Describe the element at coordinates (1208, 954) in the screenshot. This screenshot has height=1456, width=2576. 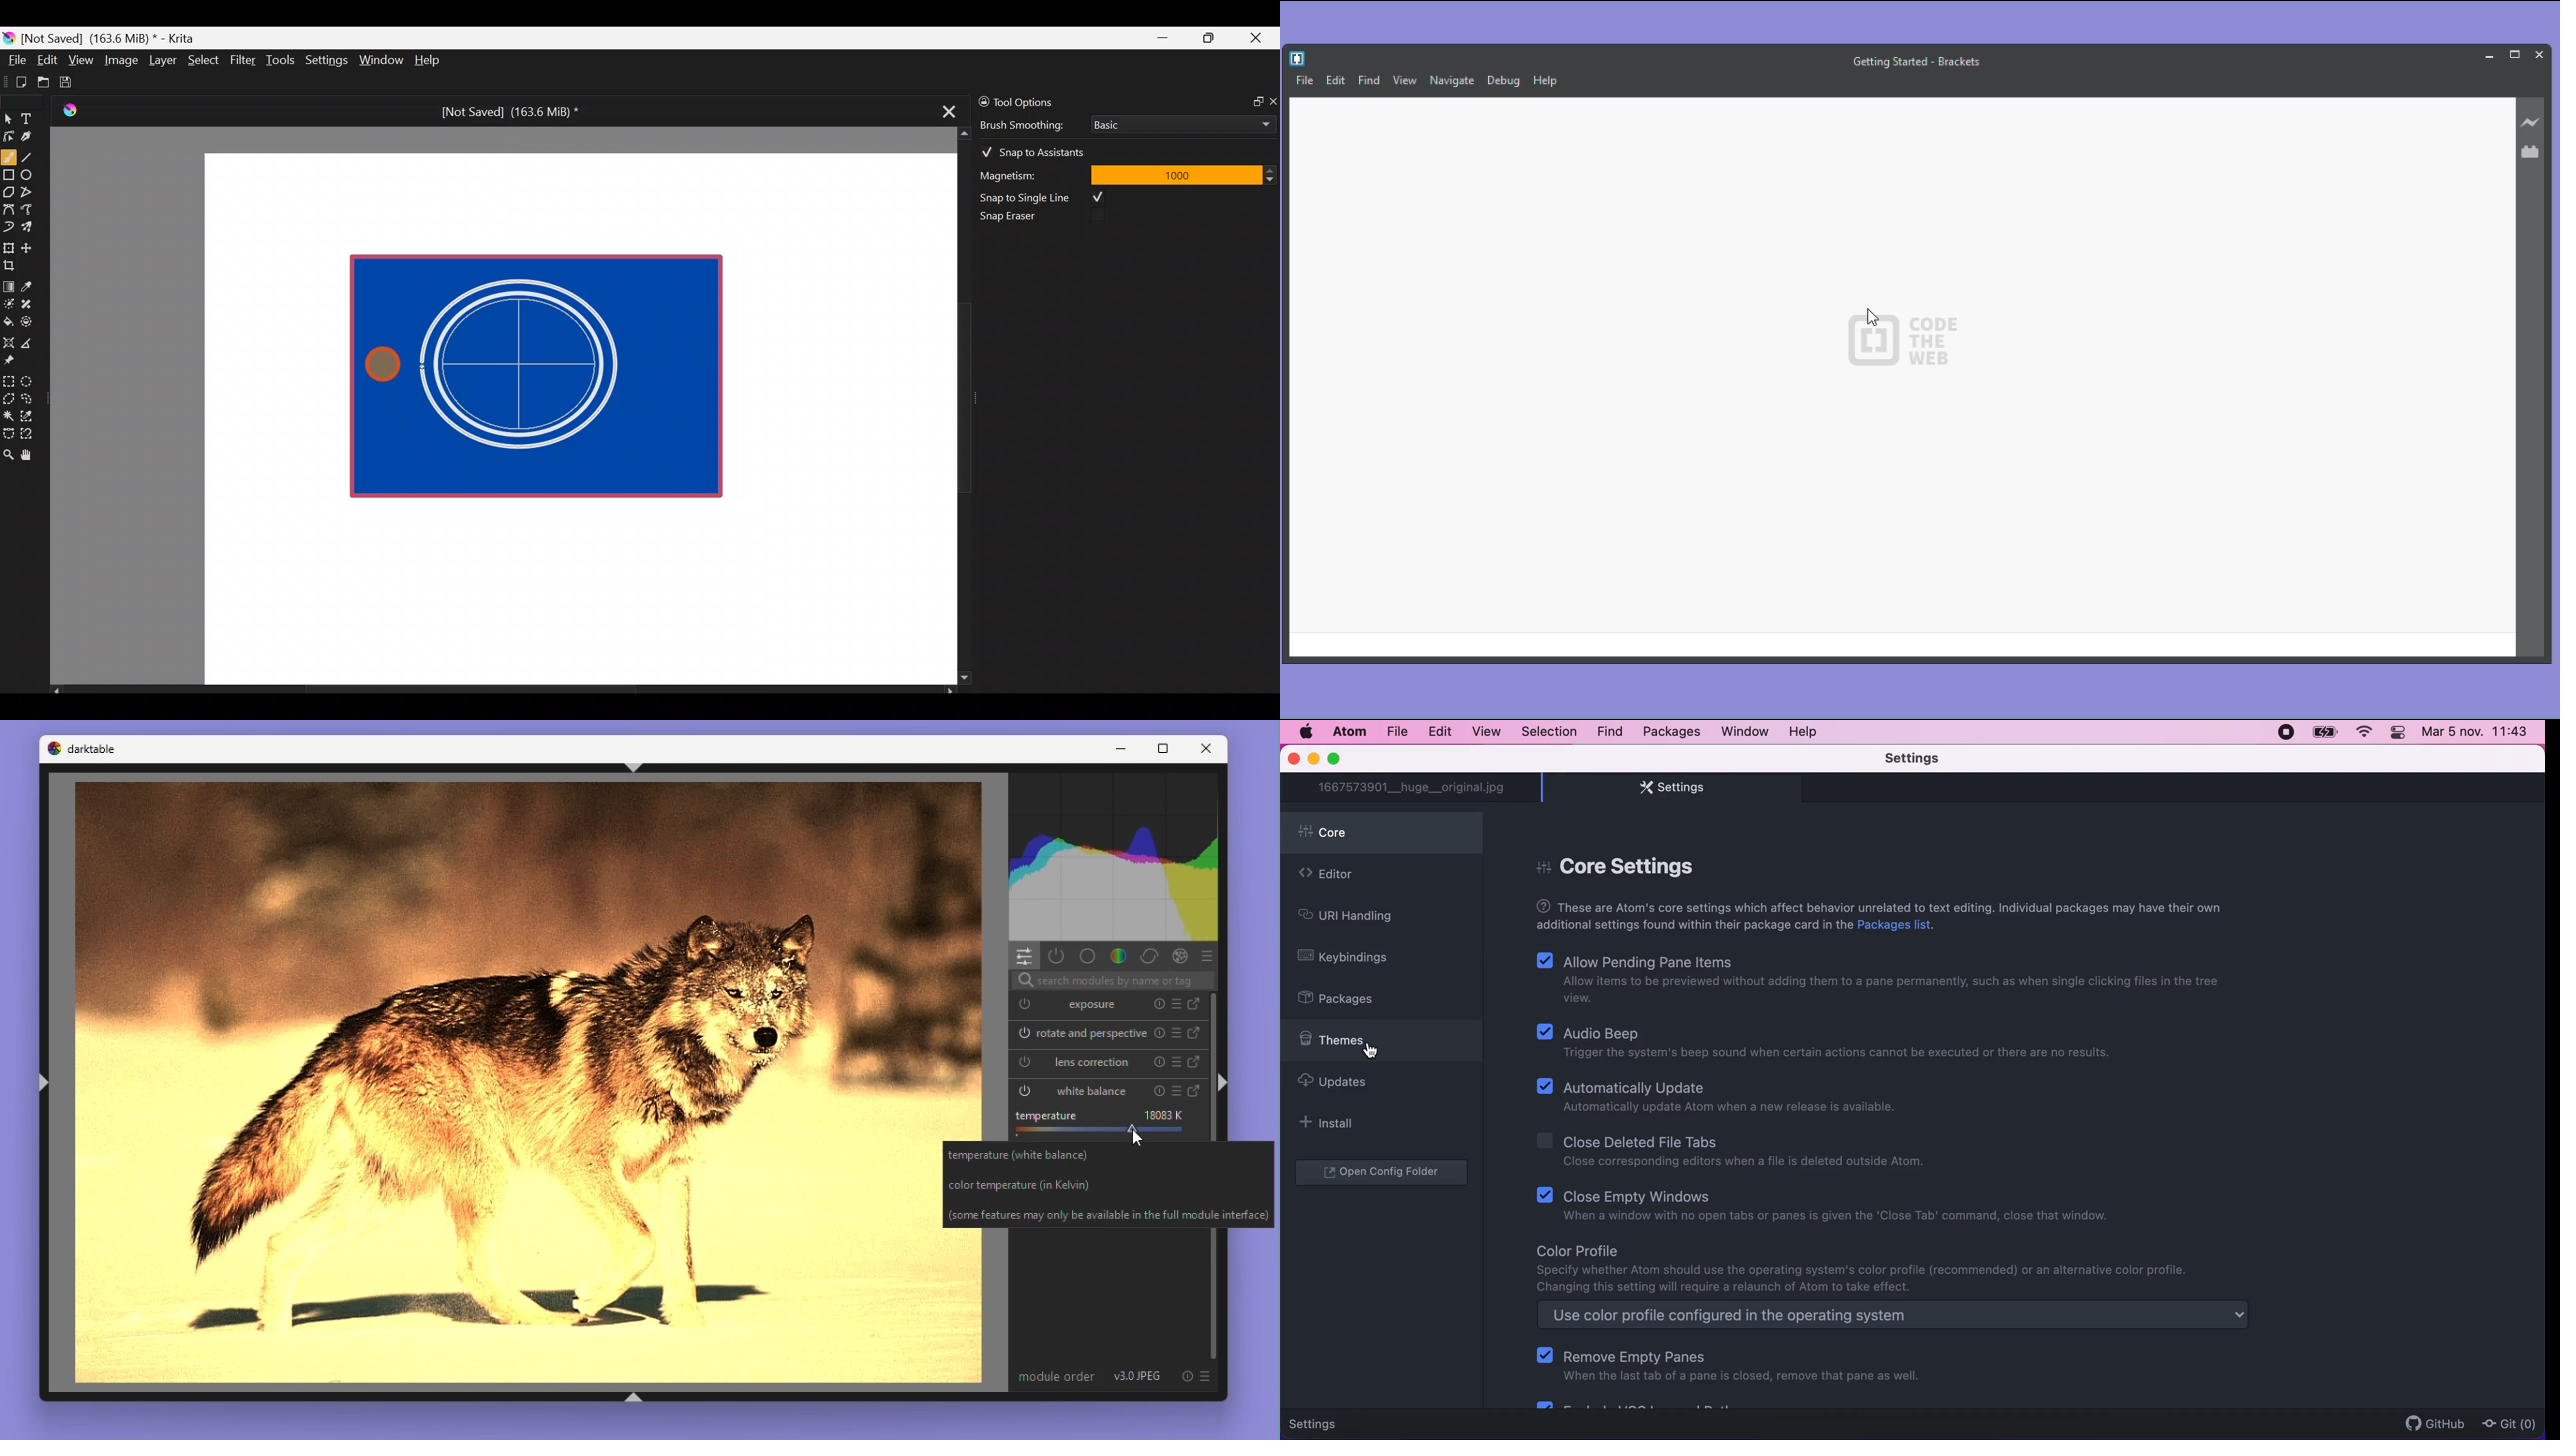
I see `Preset` at that location.